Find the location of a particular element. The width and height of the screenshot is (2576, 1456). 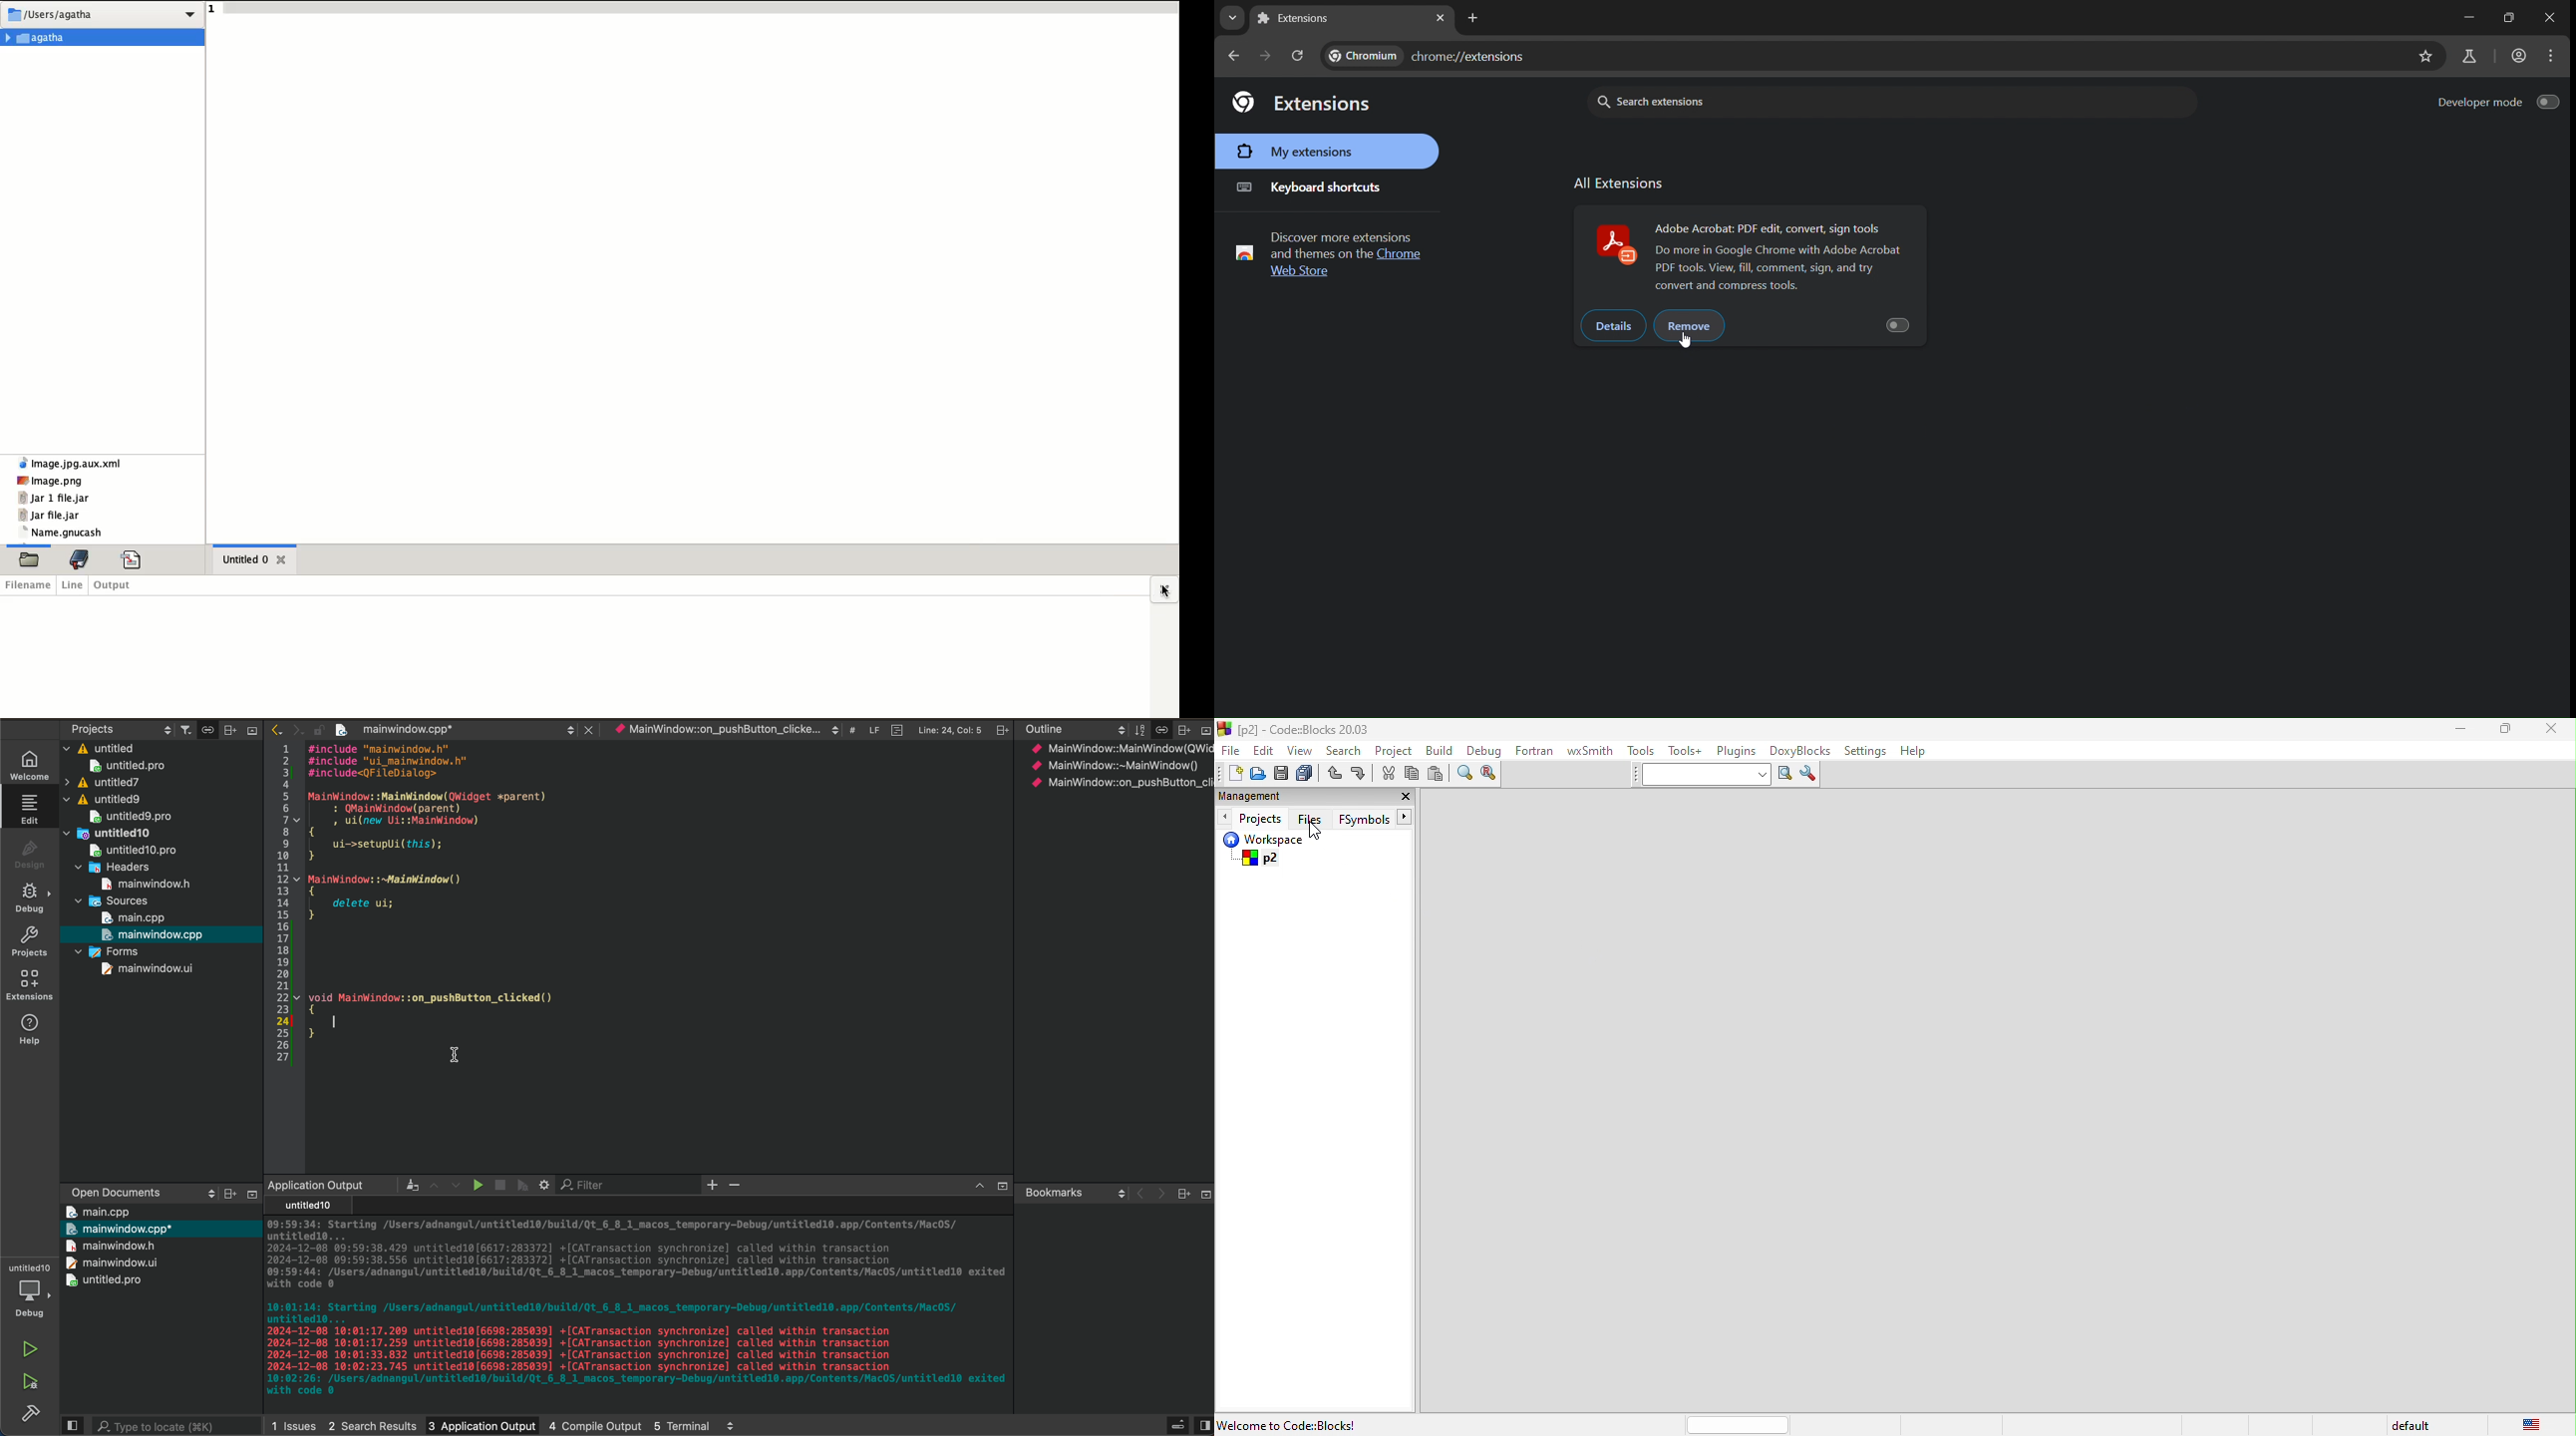

 is located at coordinates (226, 1194).